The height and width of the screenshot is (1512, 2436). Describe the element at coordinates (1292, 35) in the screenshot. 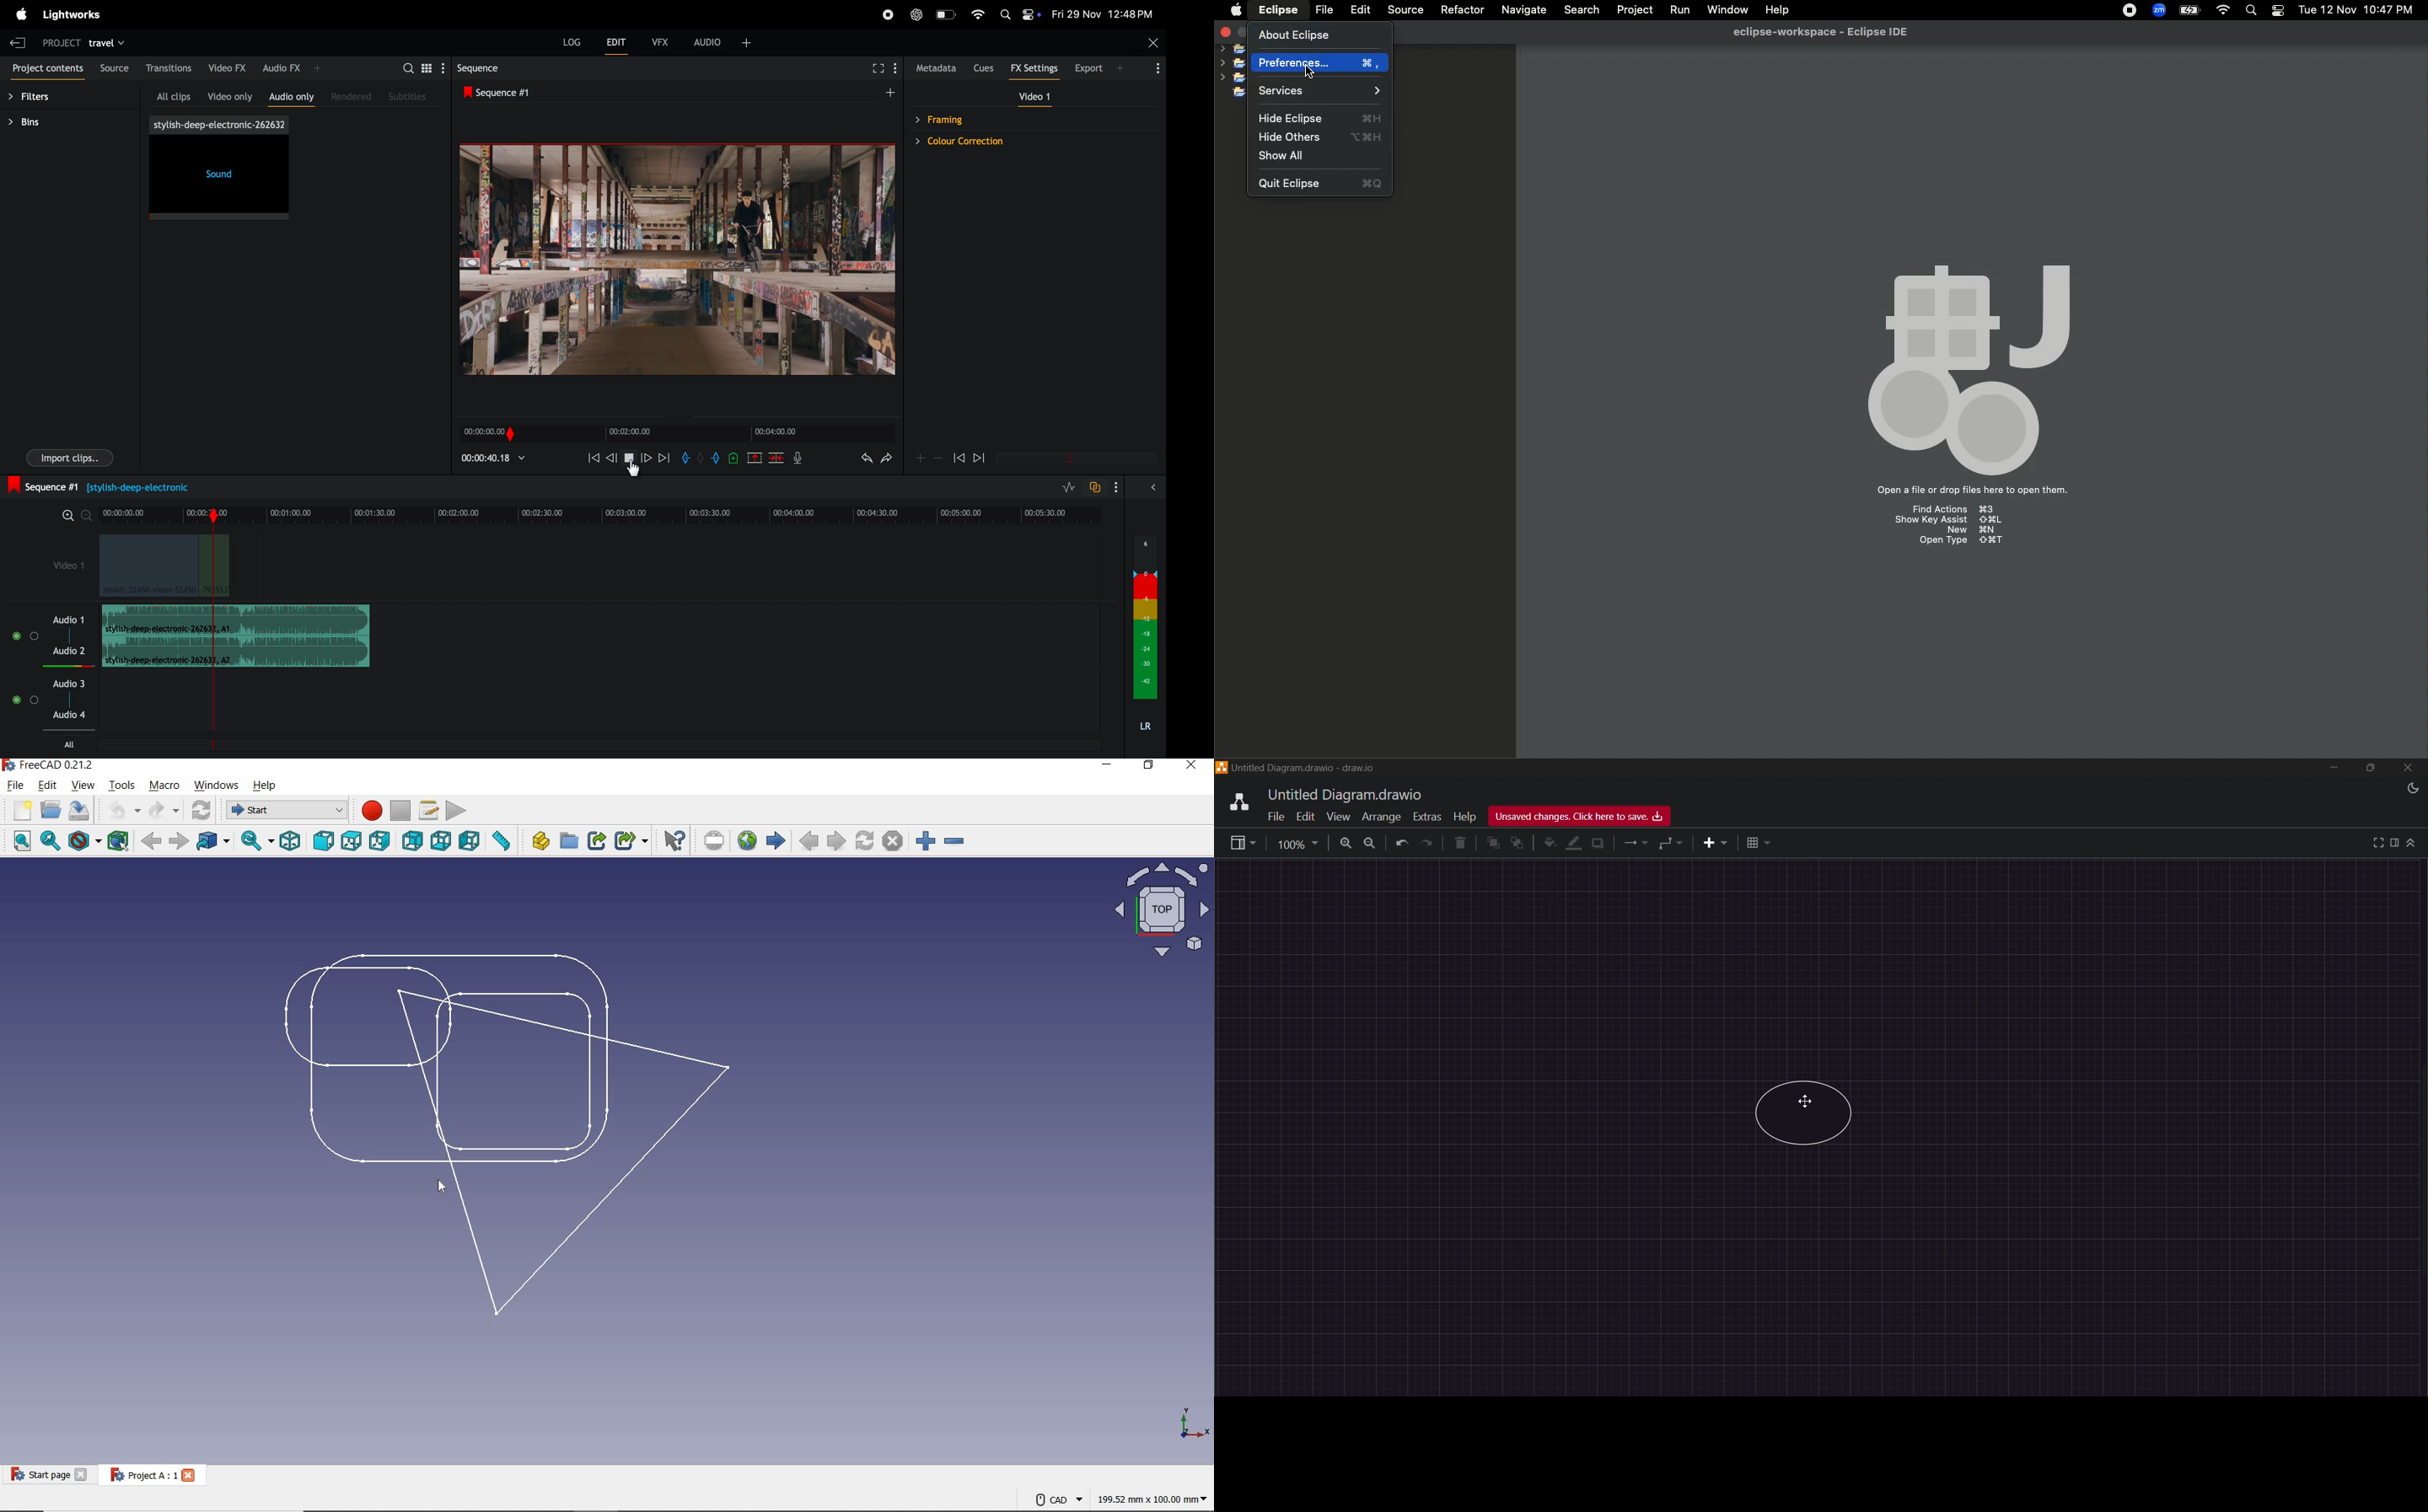

I see `About eclipse` at that location.